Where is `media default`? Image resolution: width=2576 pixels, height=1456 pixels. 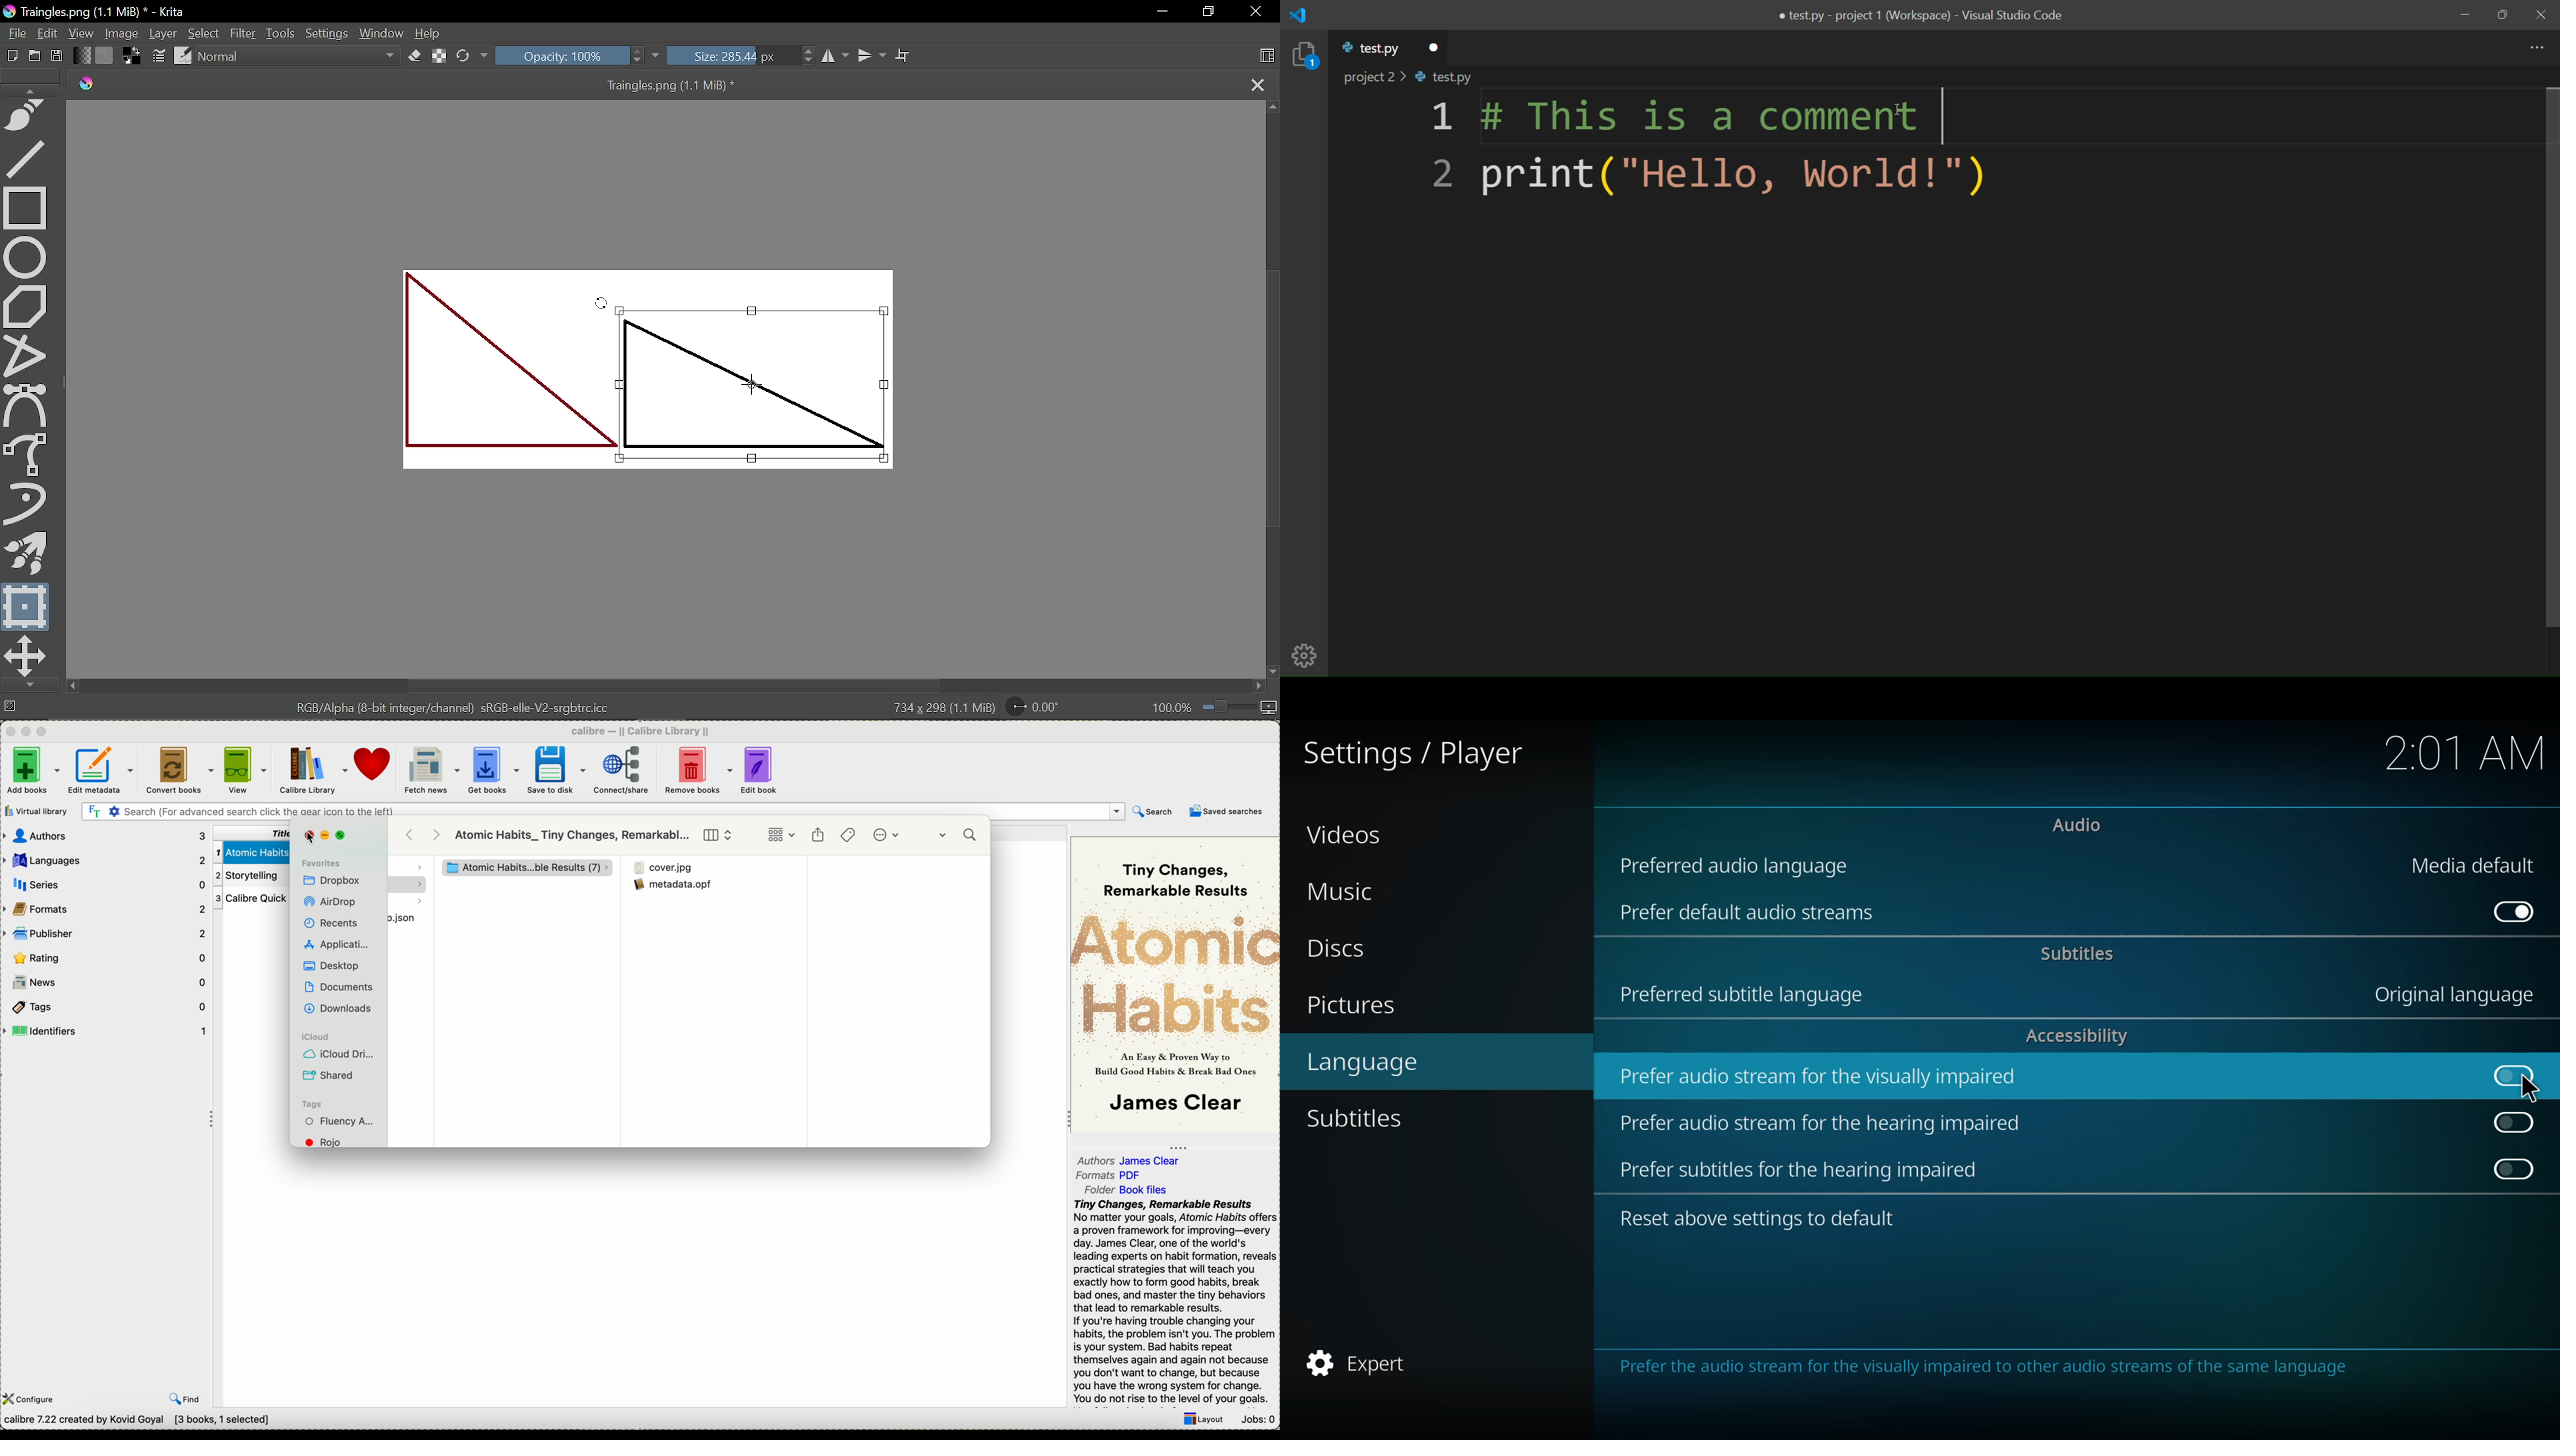 media default is located at coordinates (2474, 865).